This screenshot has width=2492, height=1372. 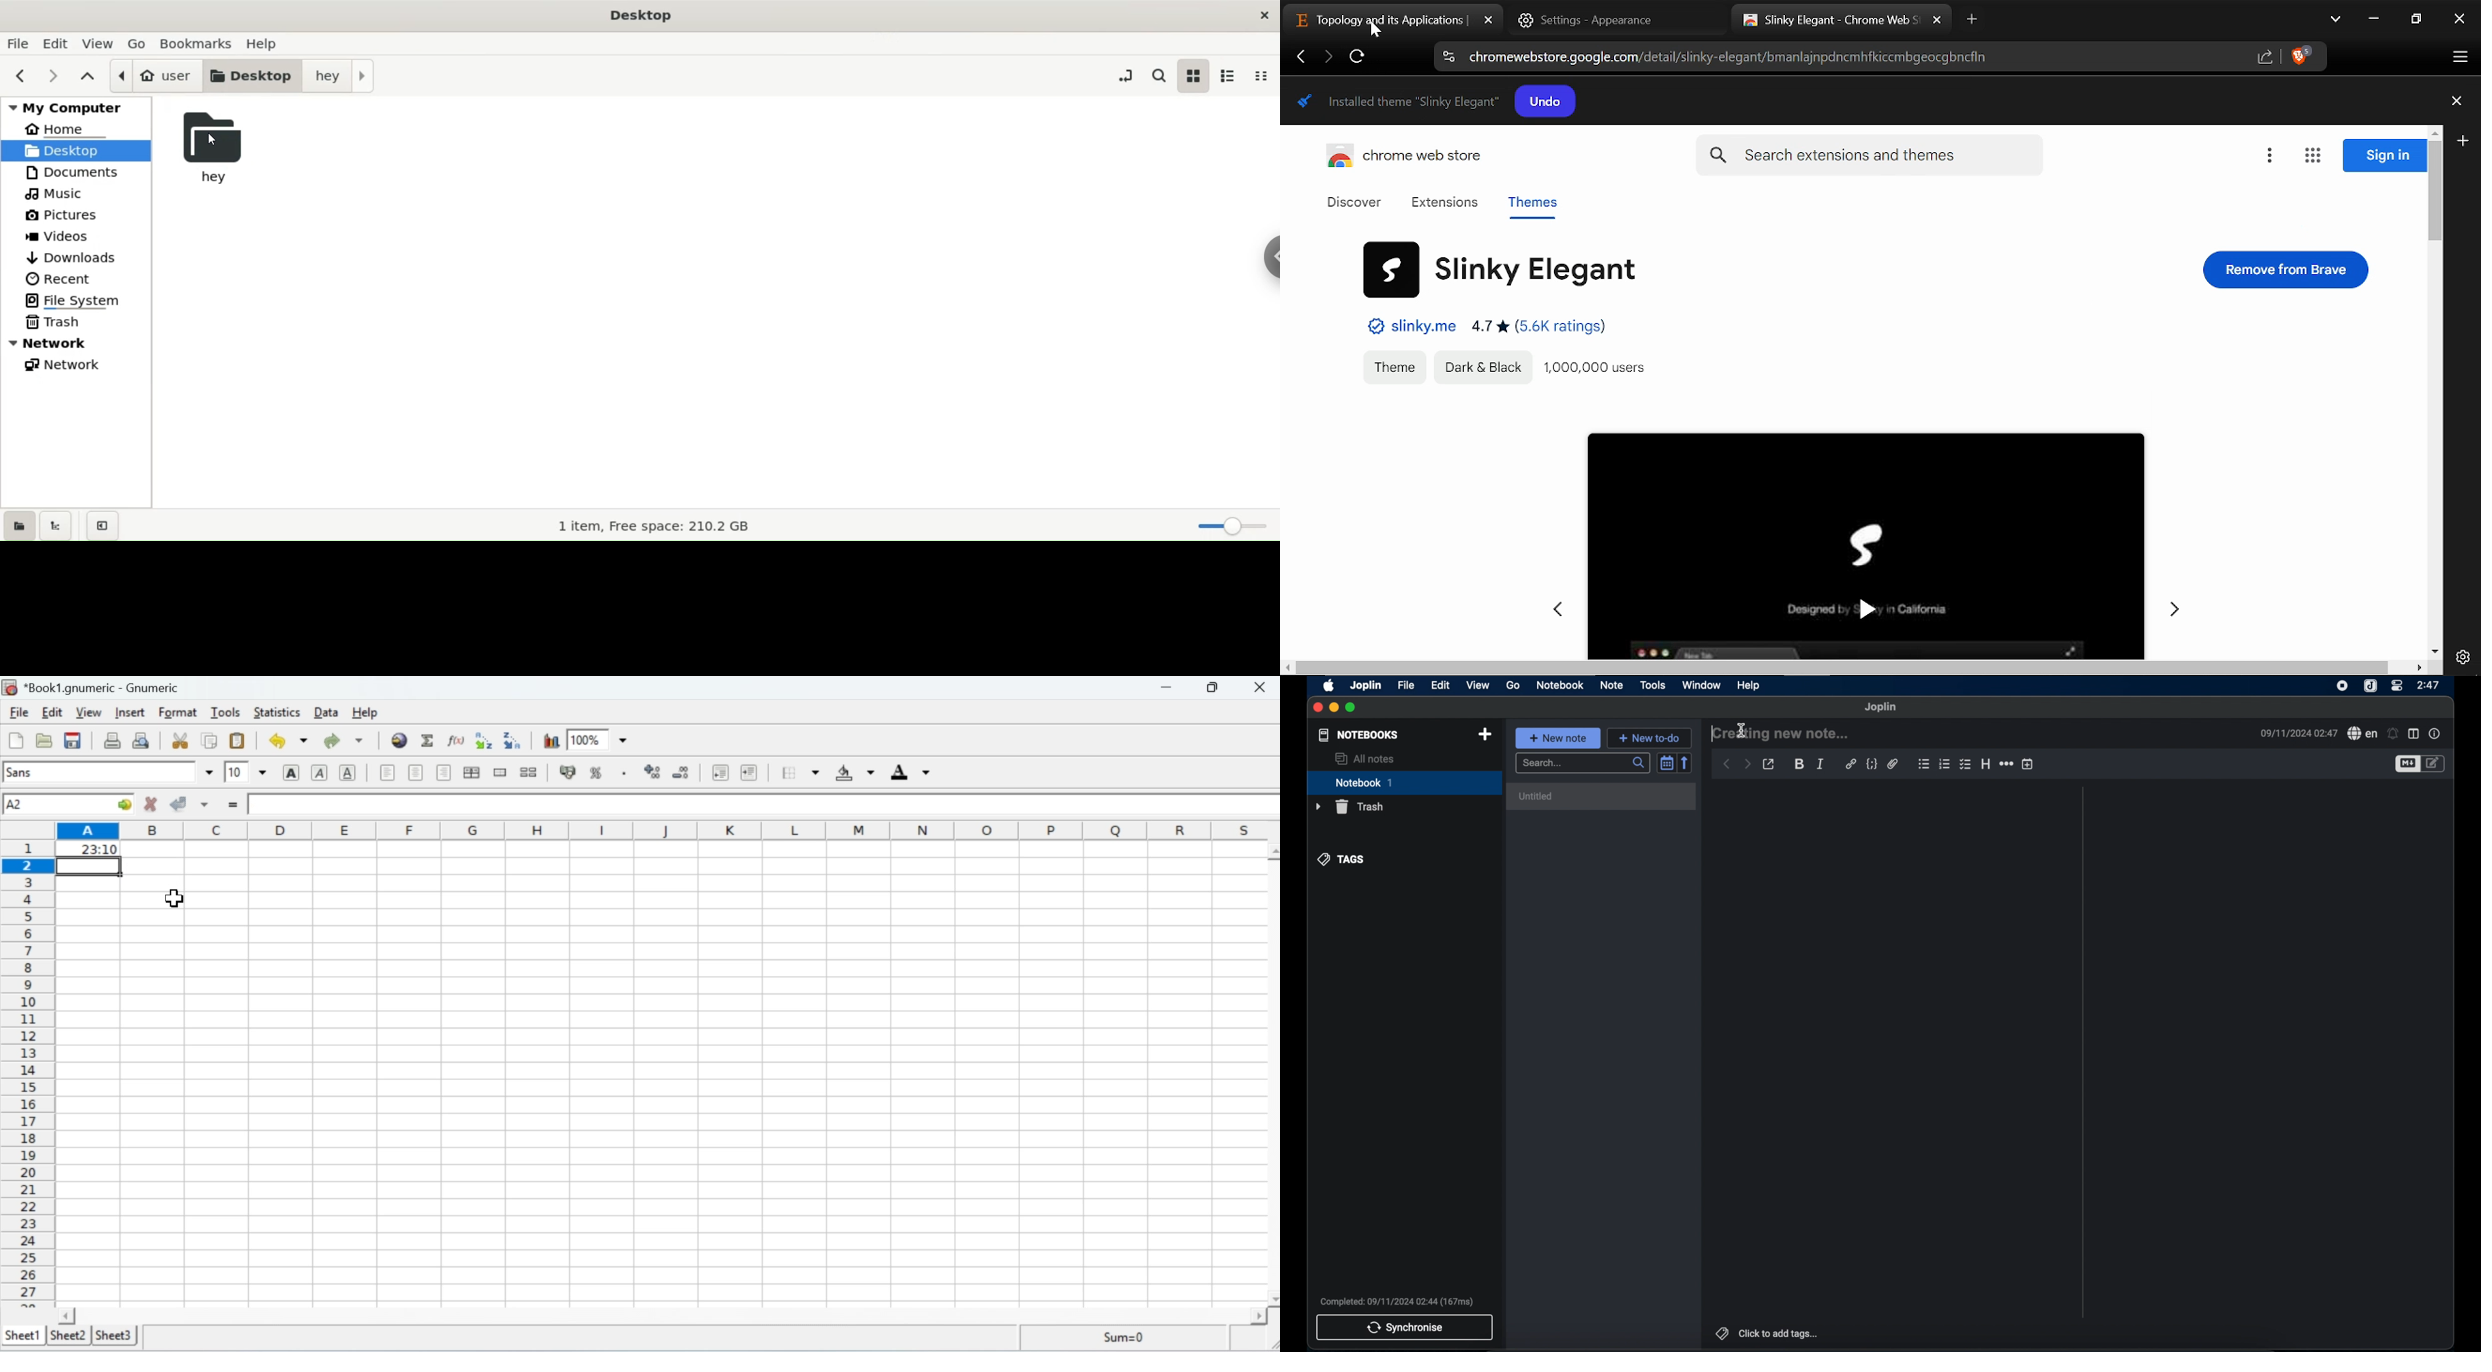 What do you see at coordinates (320, 773) in the screenshot?
I see `Italics` at bounding box center [320, 773].